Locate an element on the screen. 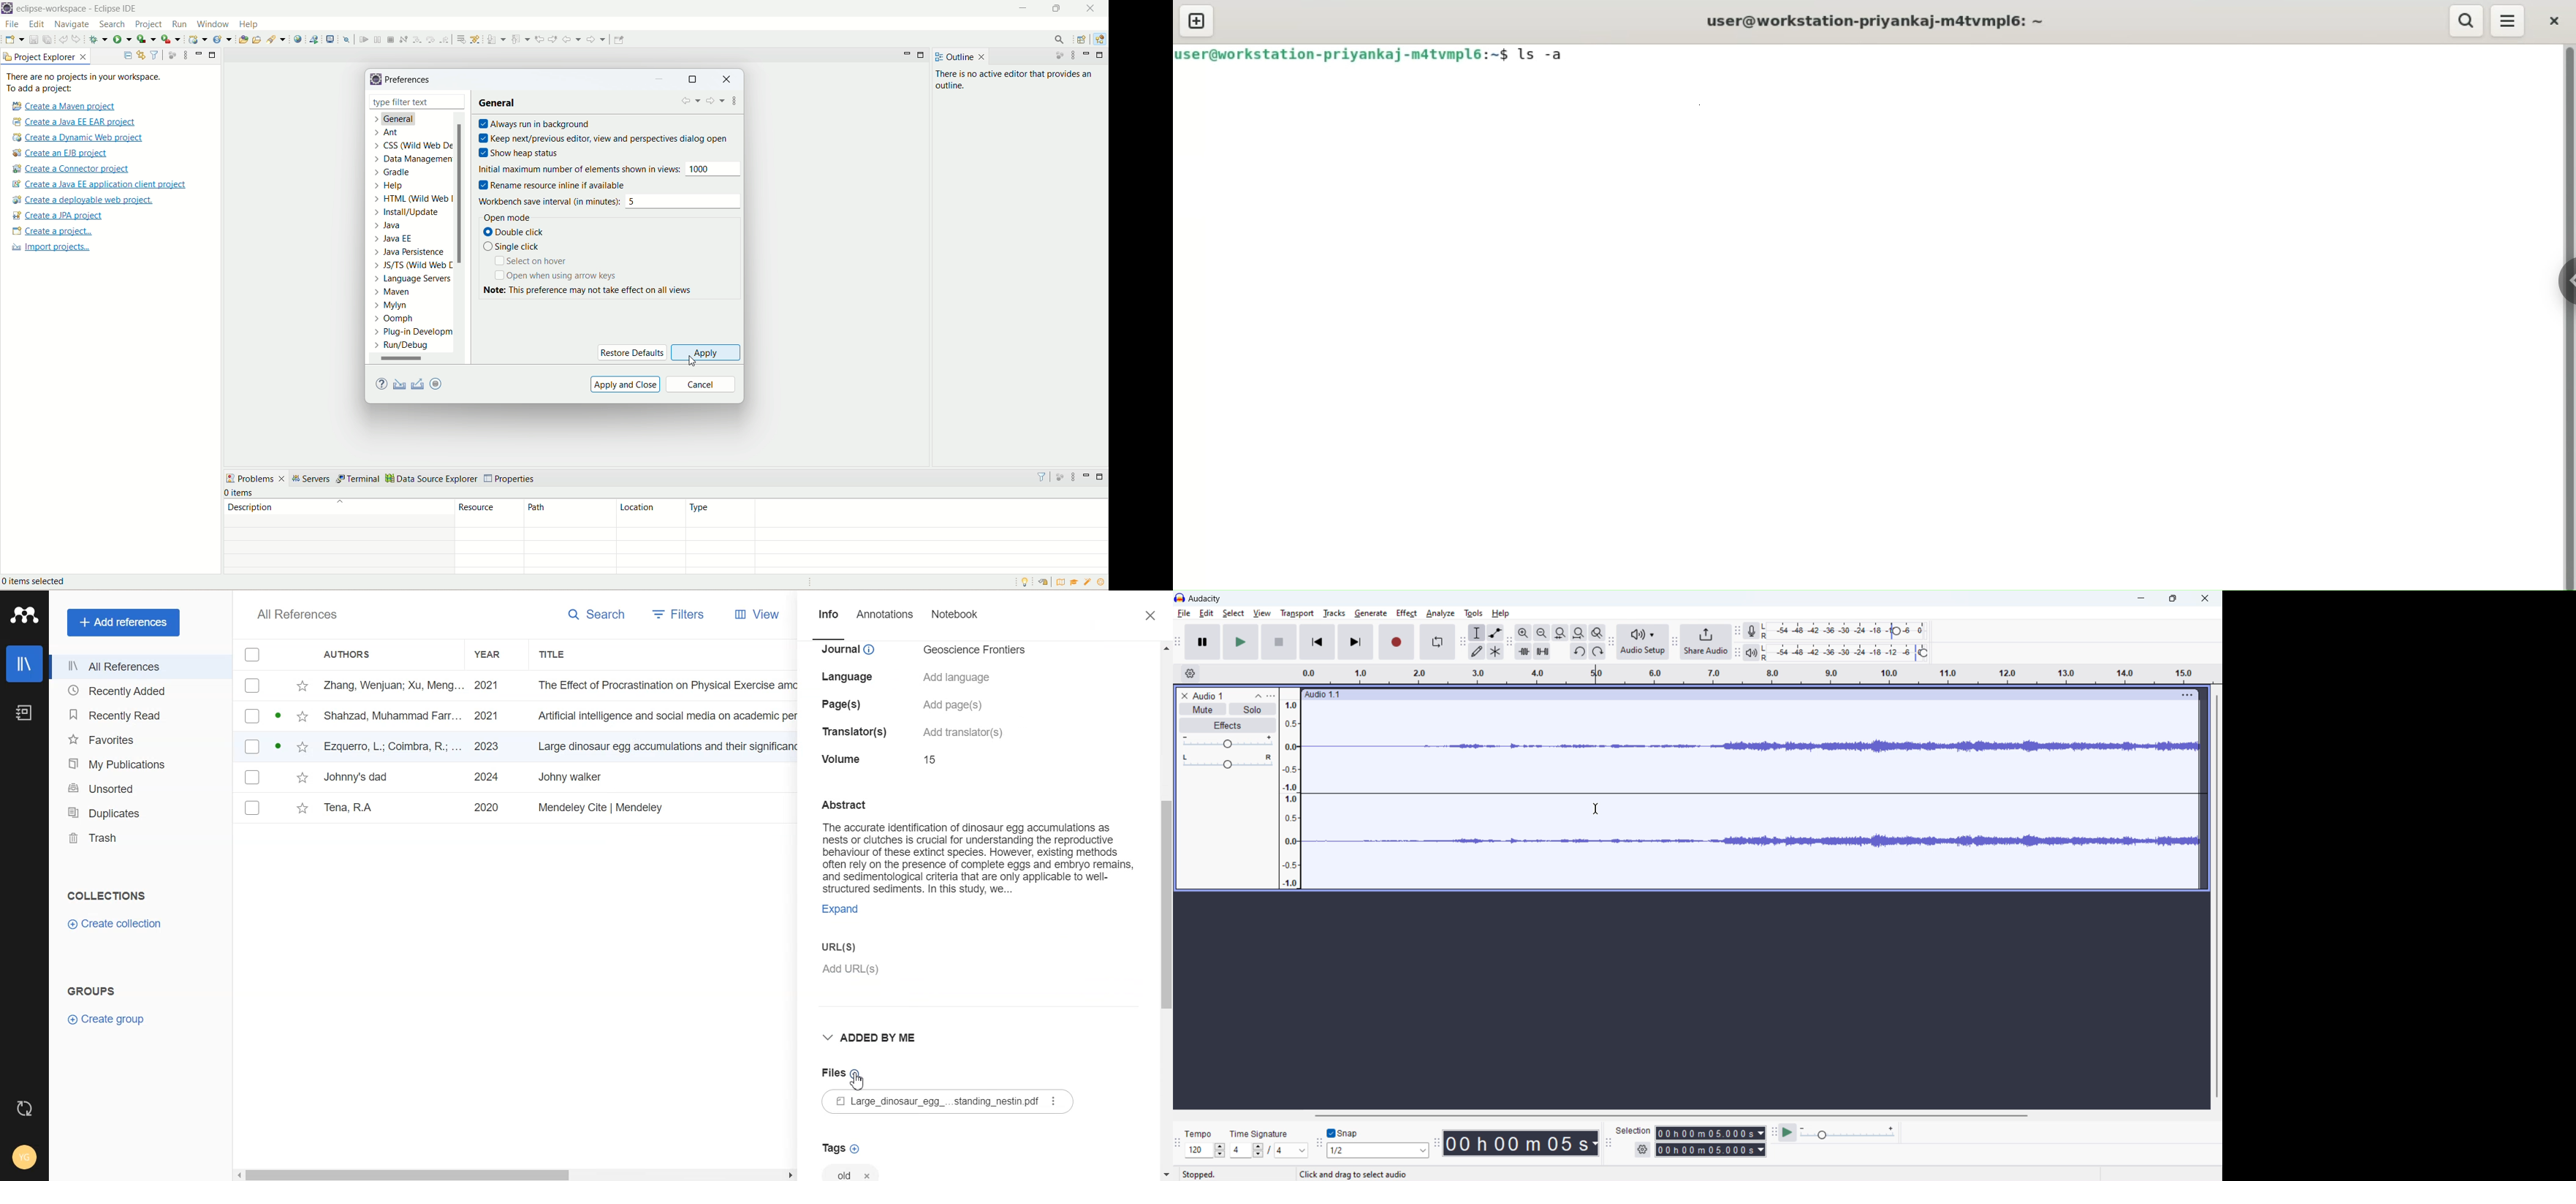 Image resolution: width=2576 pixels, height=1204 pixels. time toolbar is located at coordinates (1439, 1142).